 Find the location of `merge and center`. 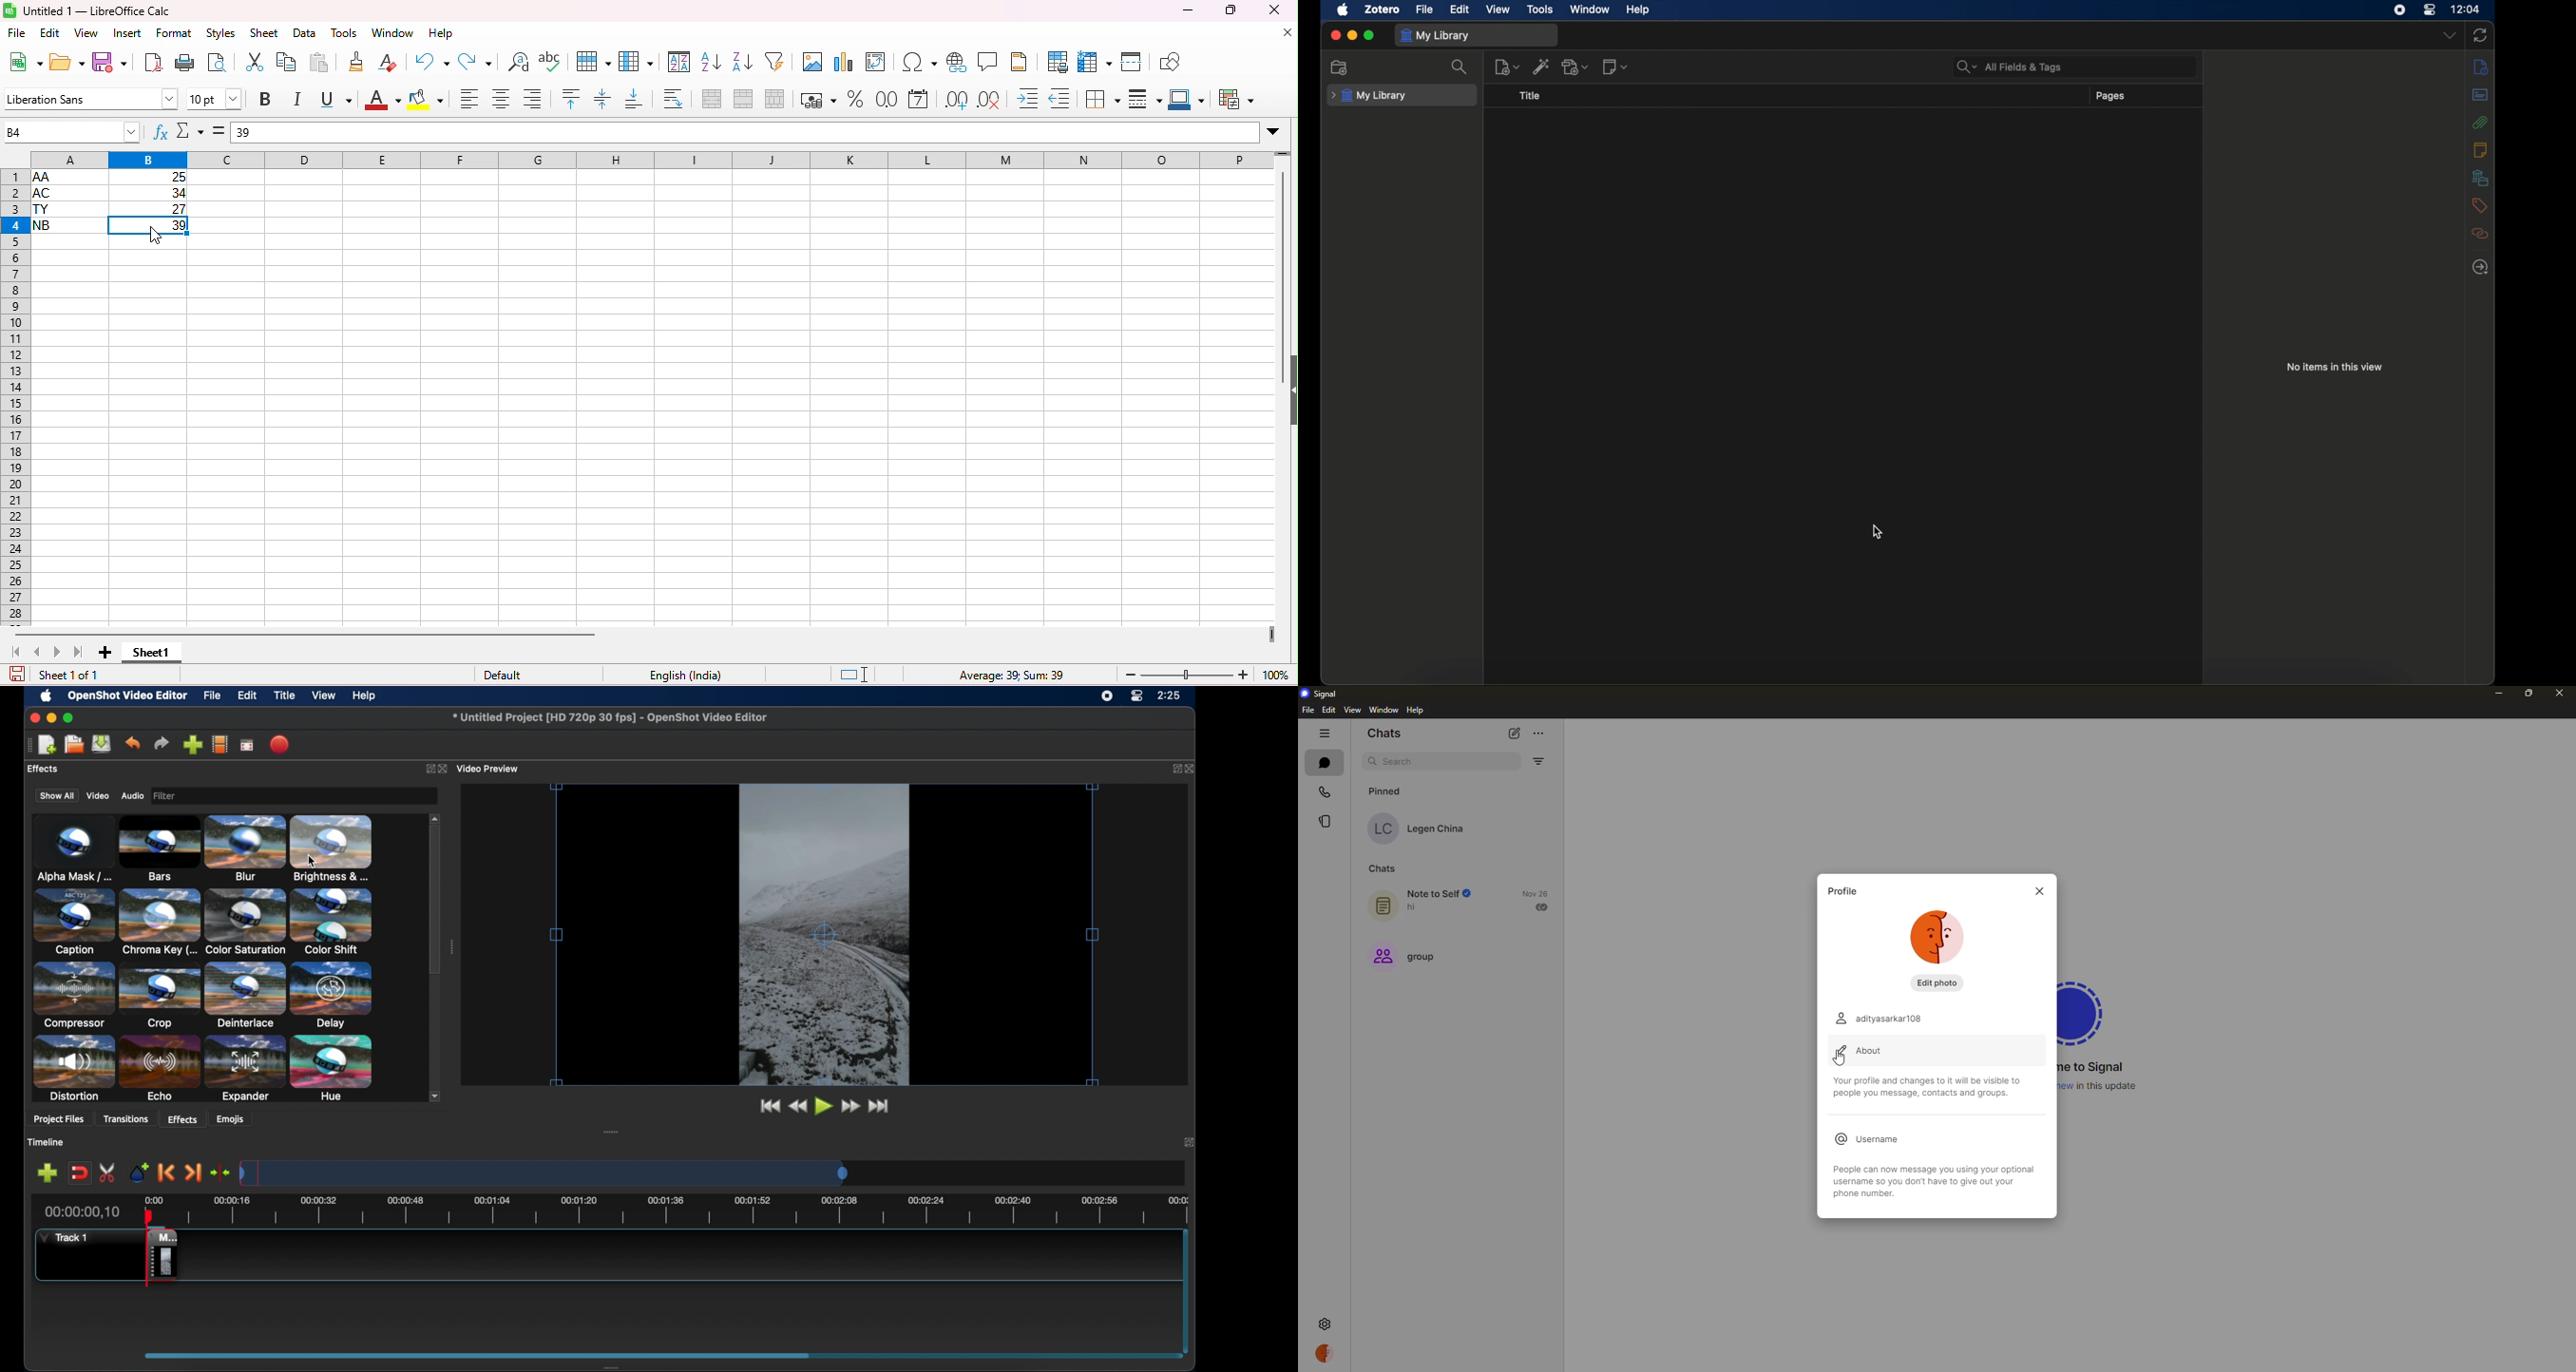

merge and center is located at coordinates (713, 100).